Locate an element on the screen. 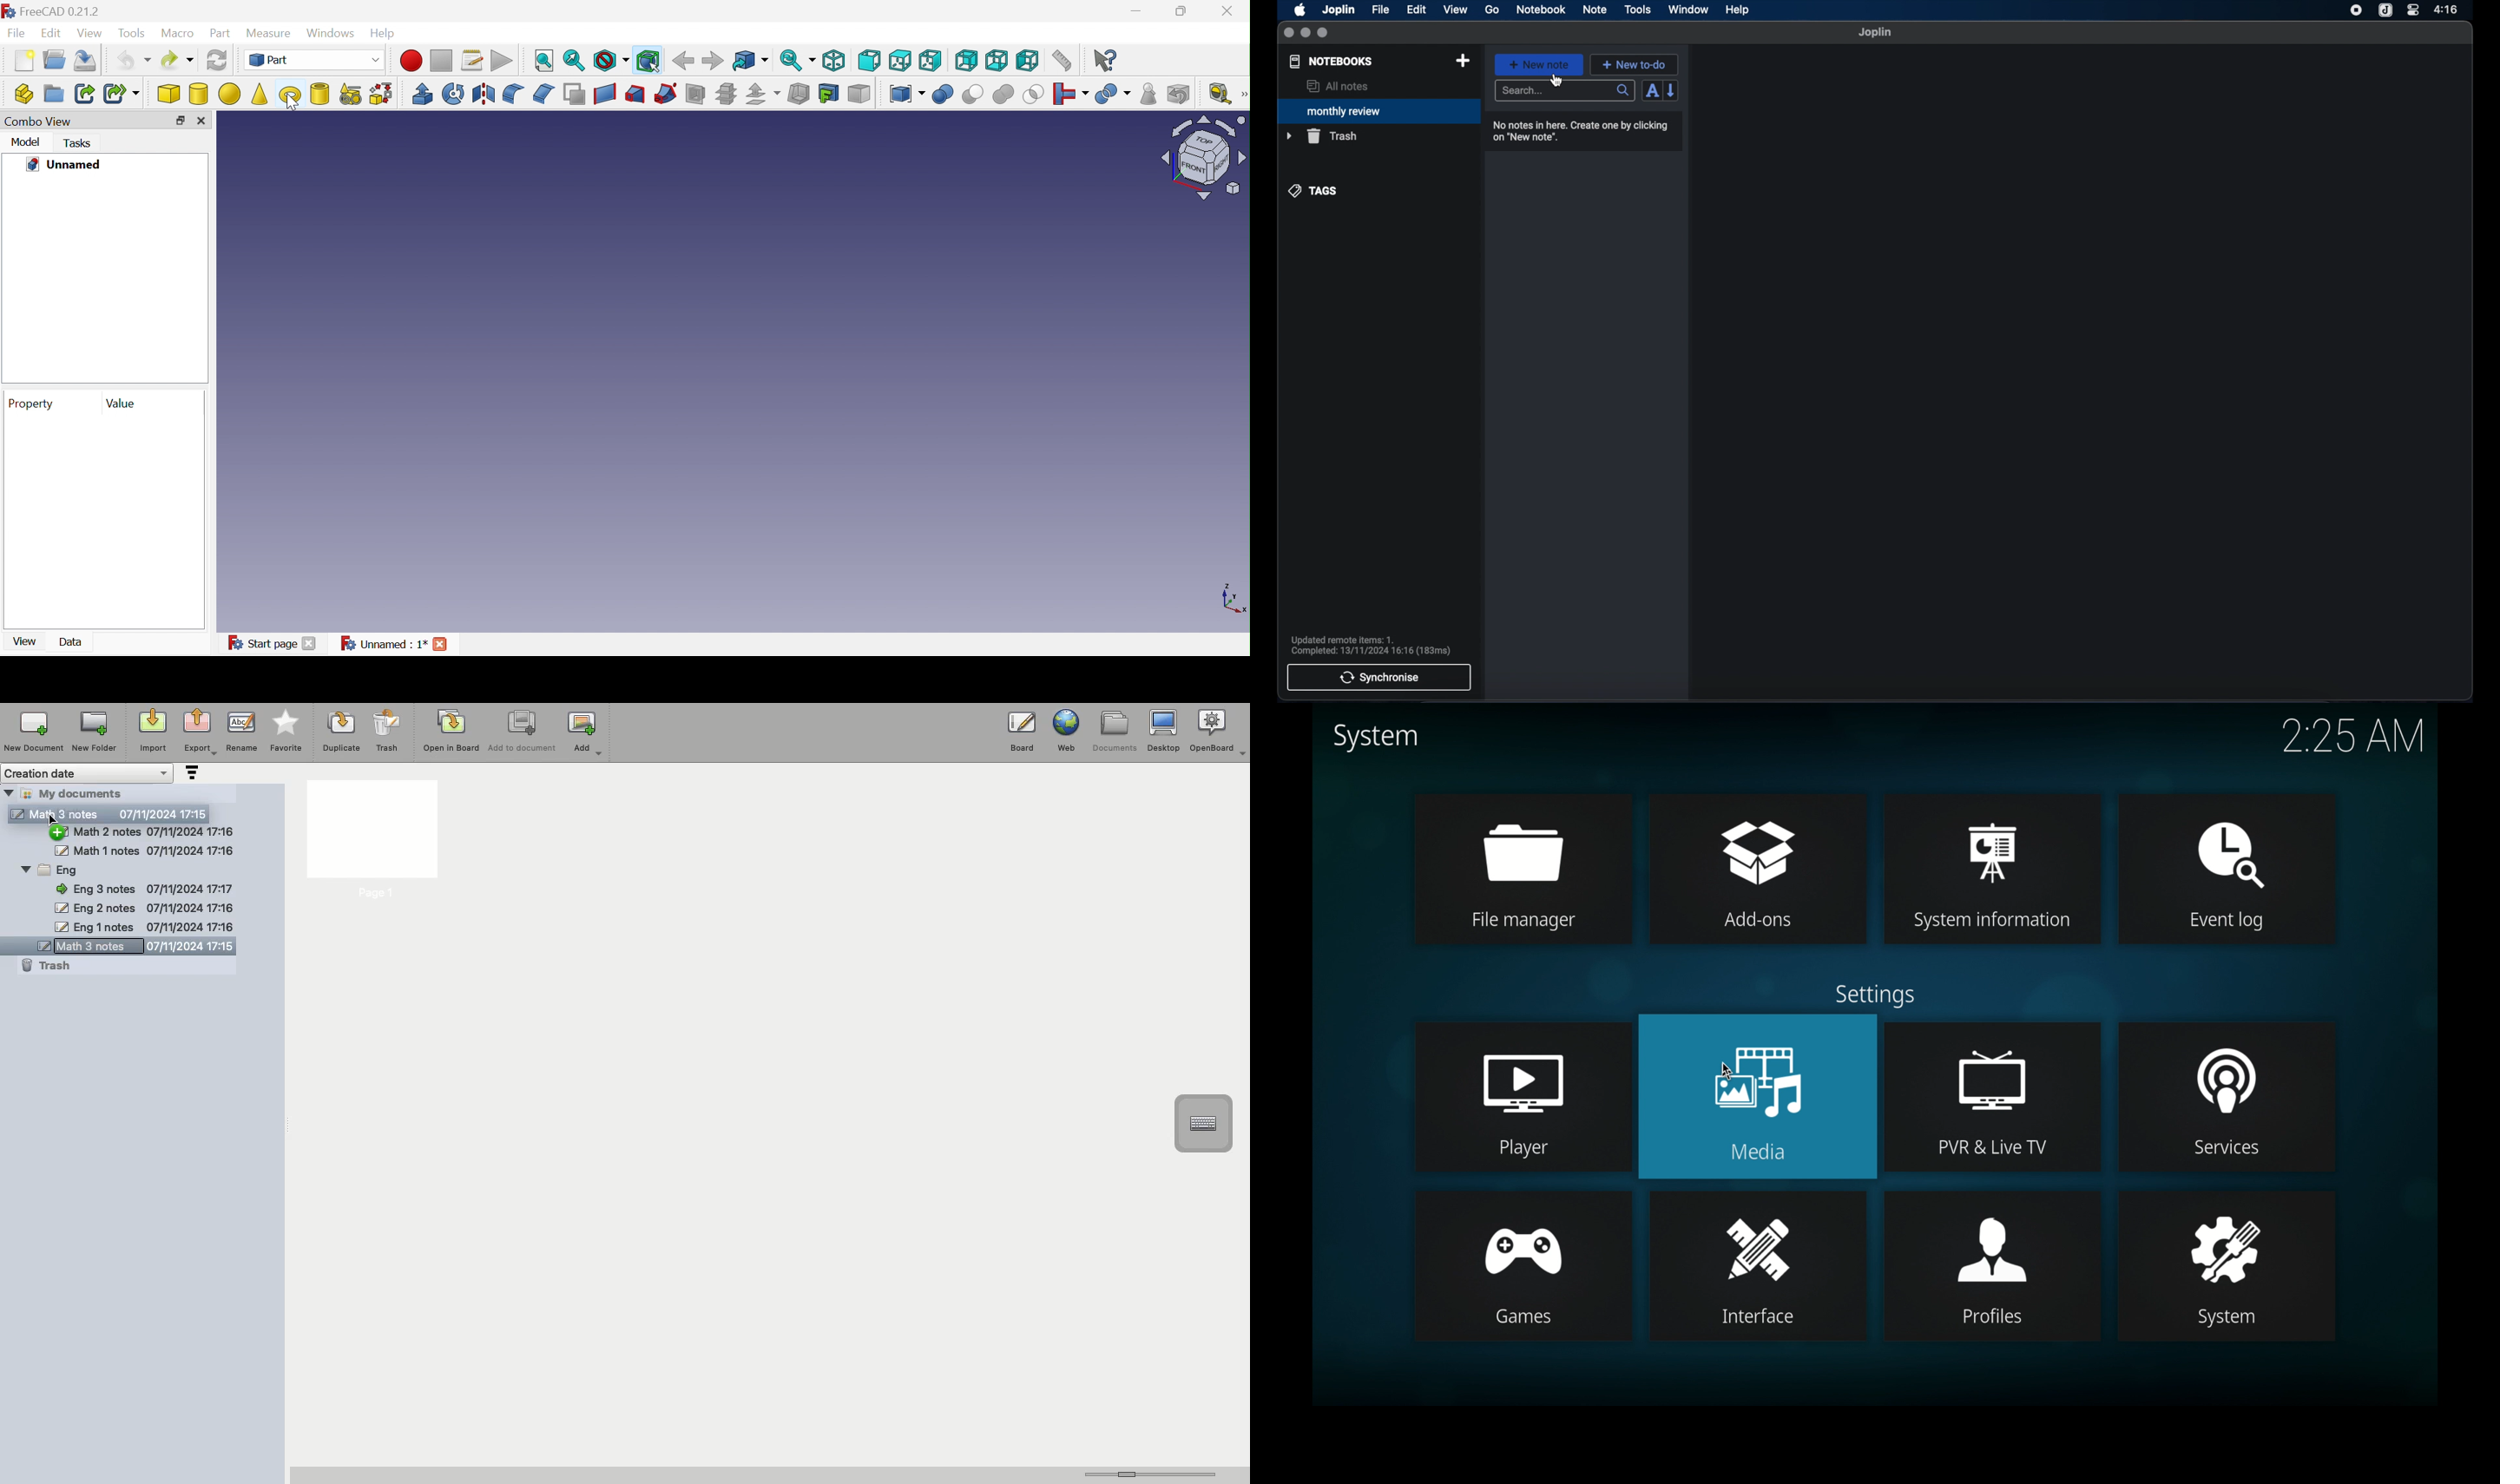 Image resolution: width=2520 pixels, height=1484 pixels.  Services is located at coordinates (2215, 1149).